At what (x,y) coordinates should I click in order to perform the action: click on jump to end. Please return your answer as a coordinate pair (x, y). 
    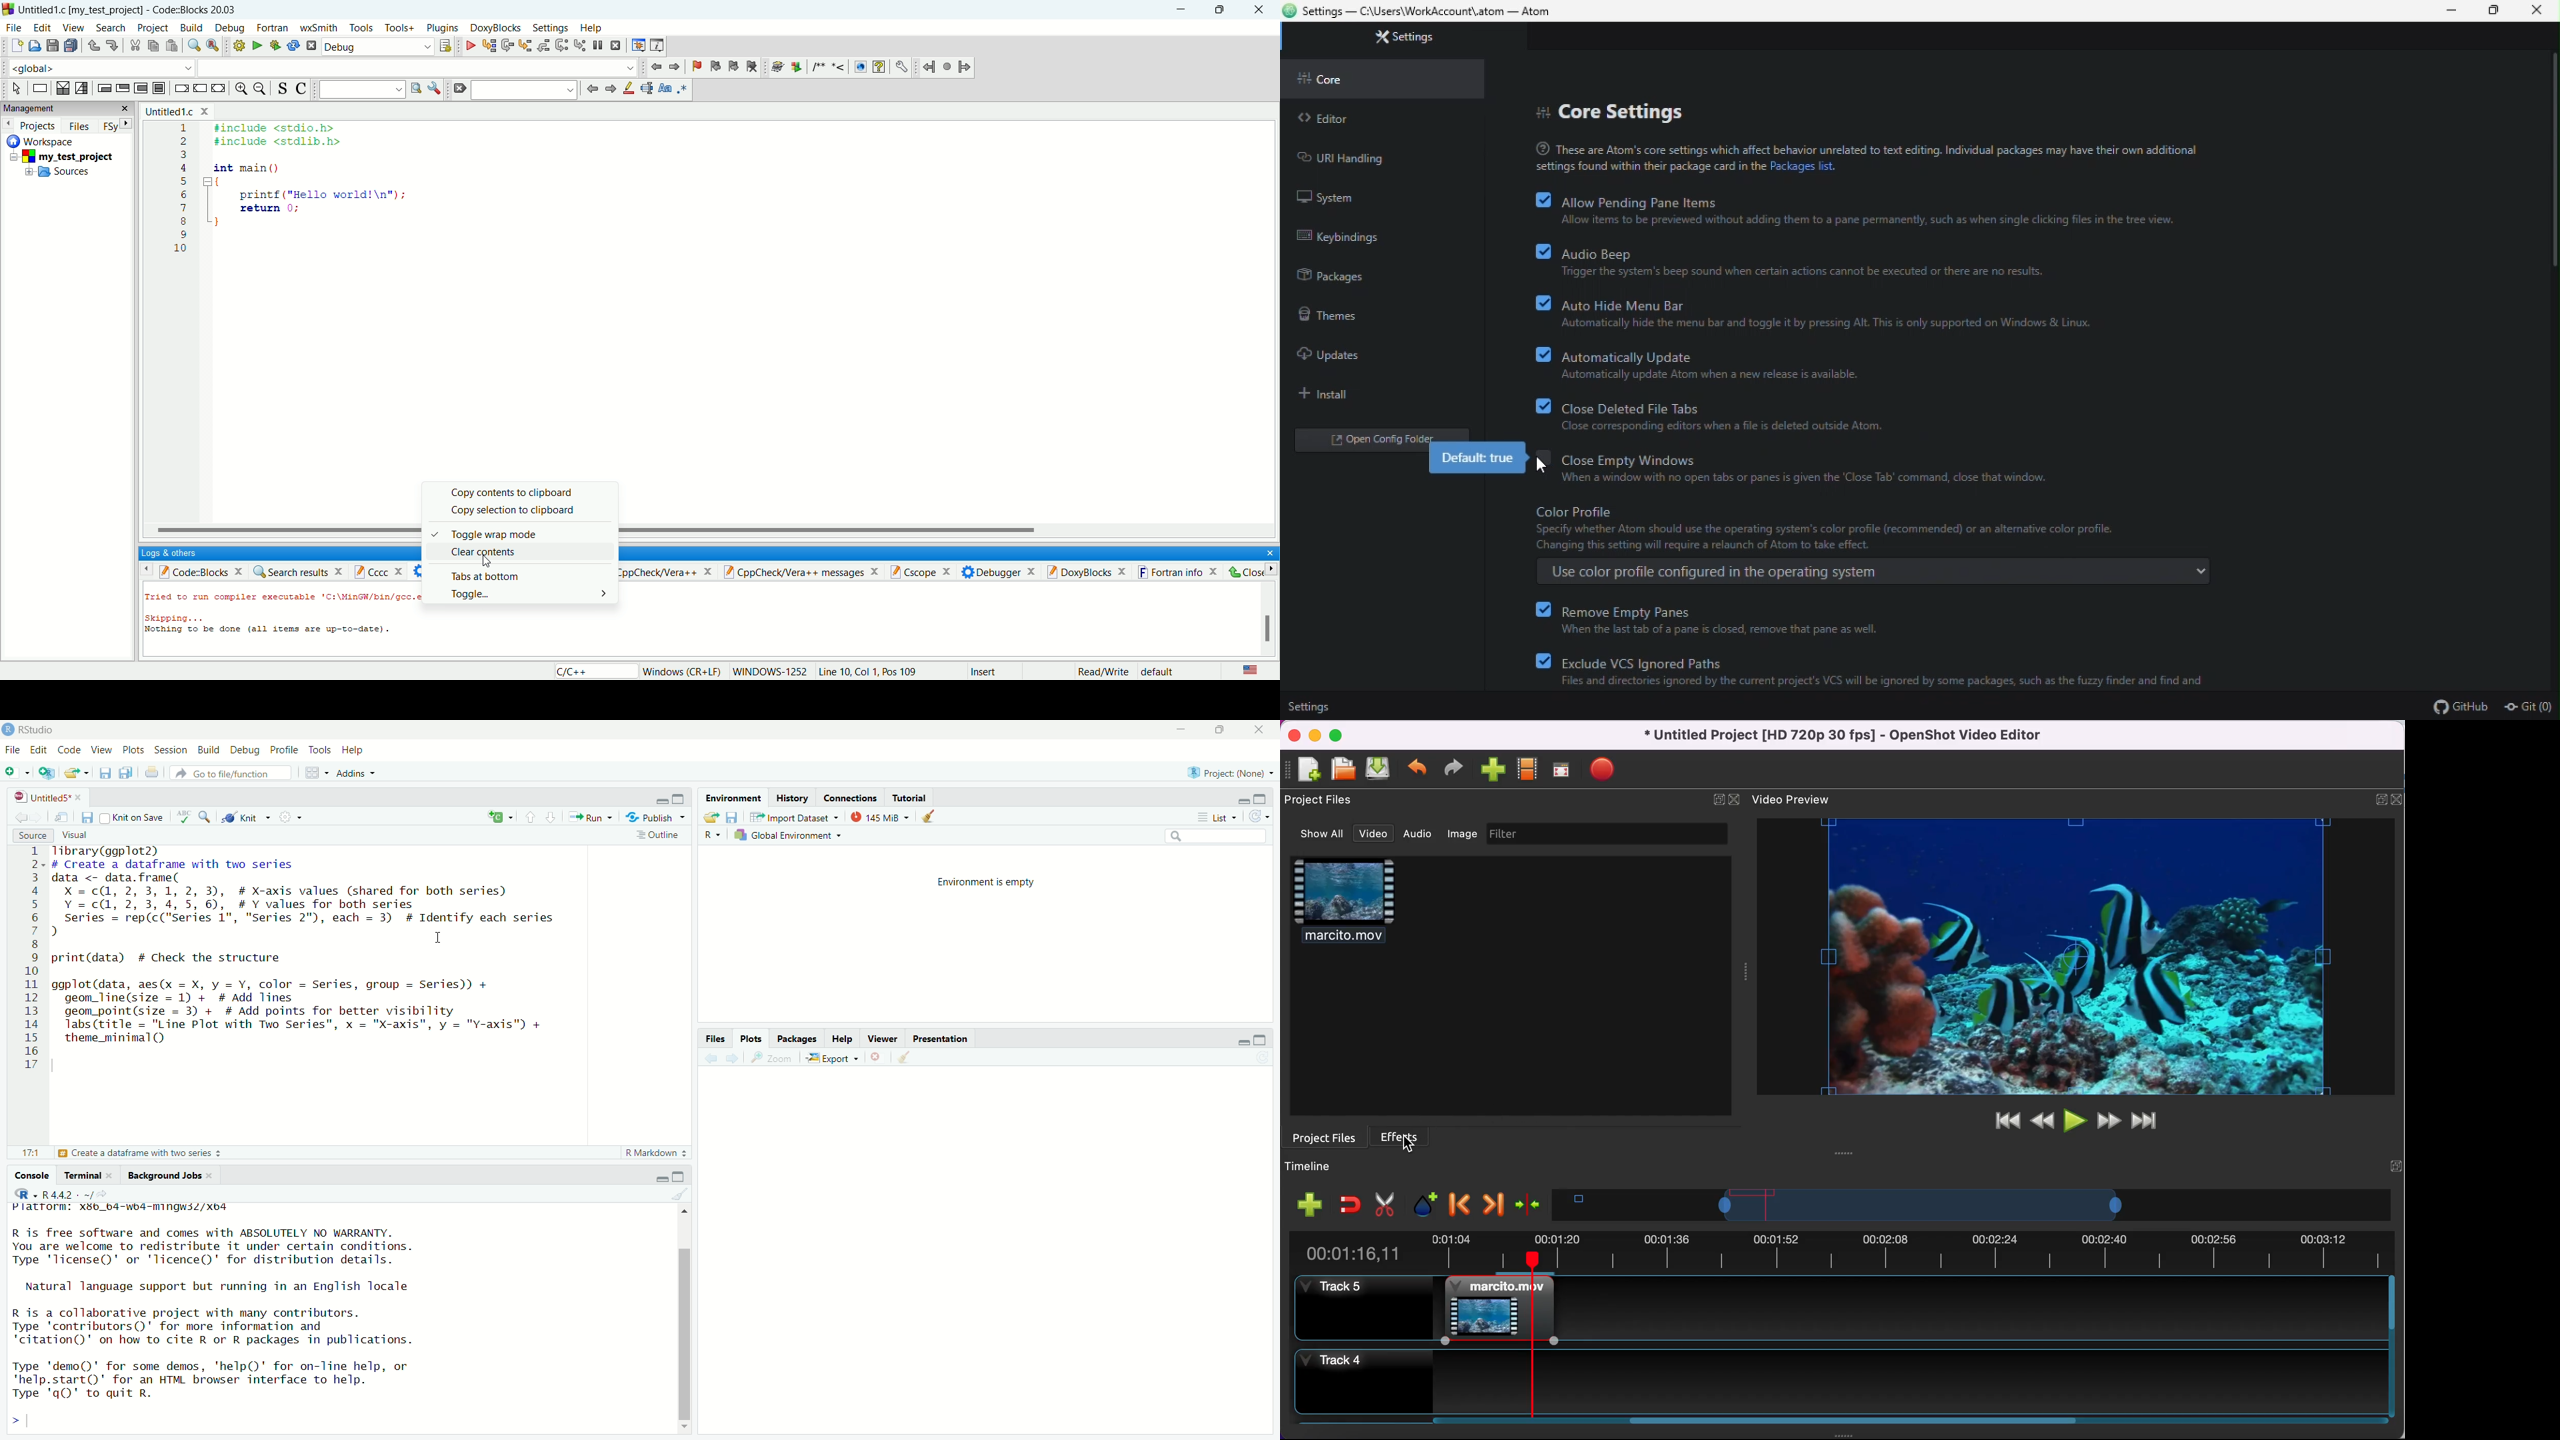
    Looking at the image, I should click on (2146, 1122).